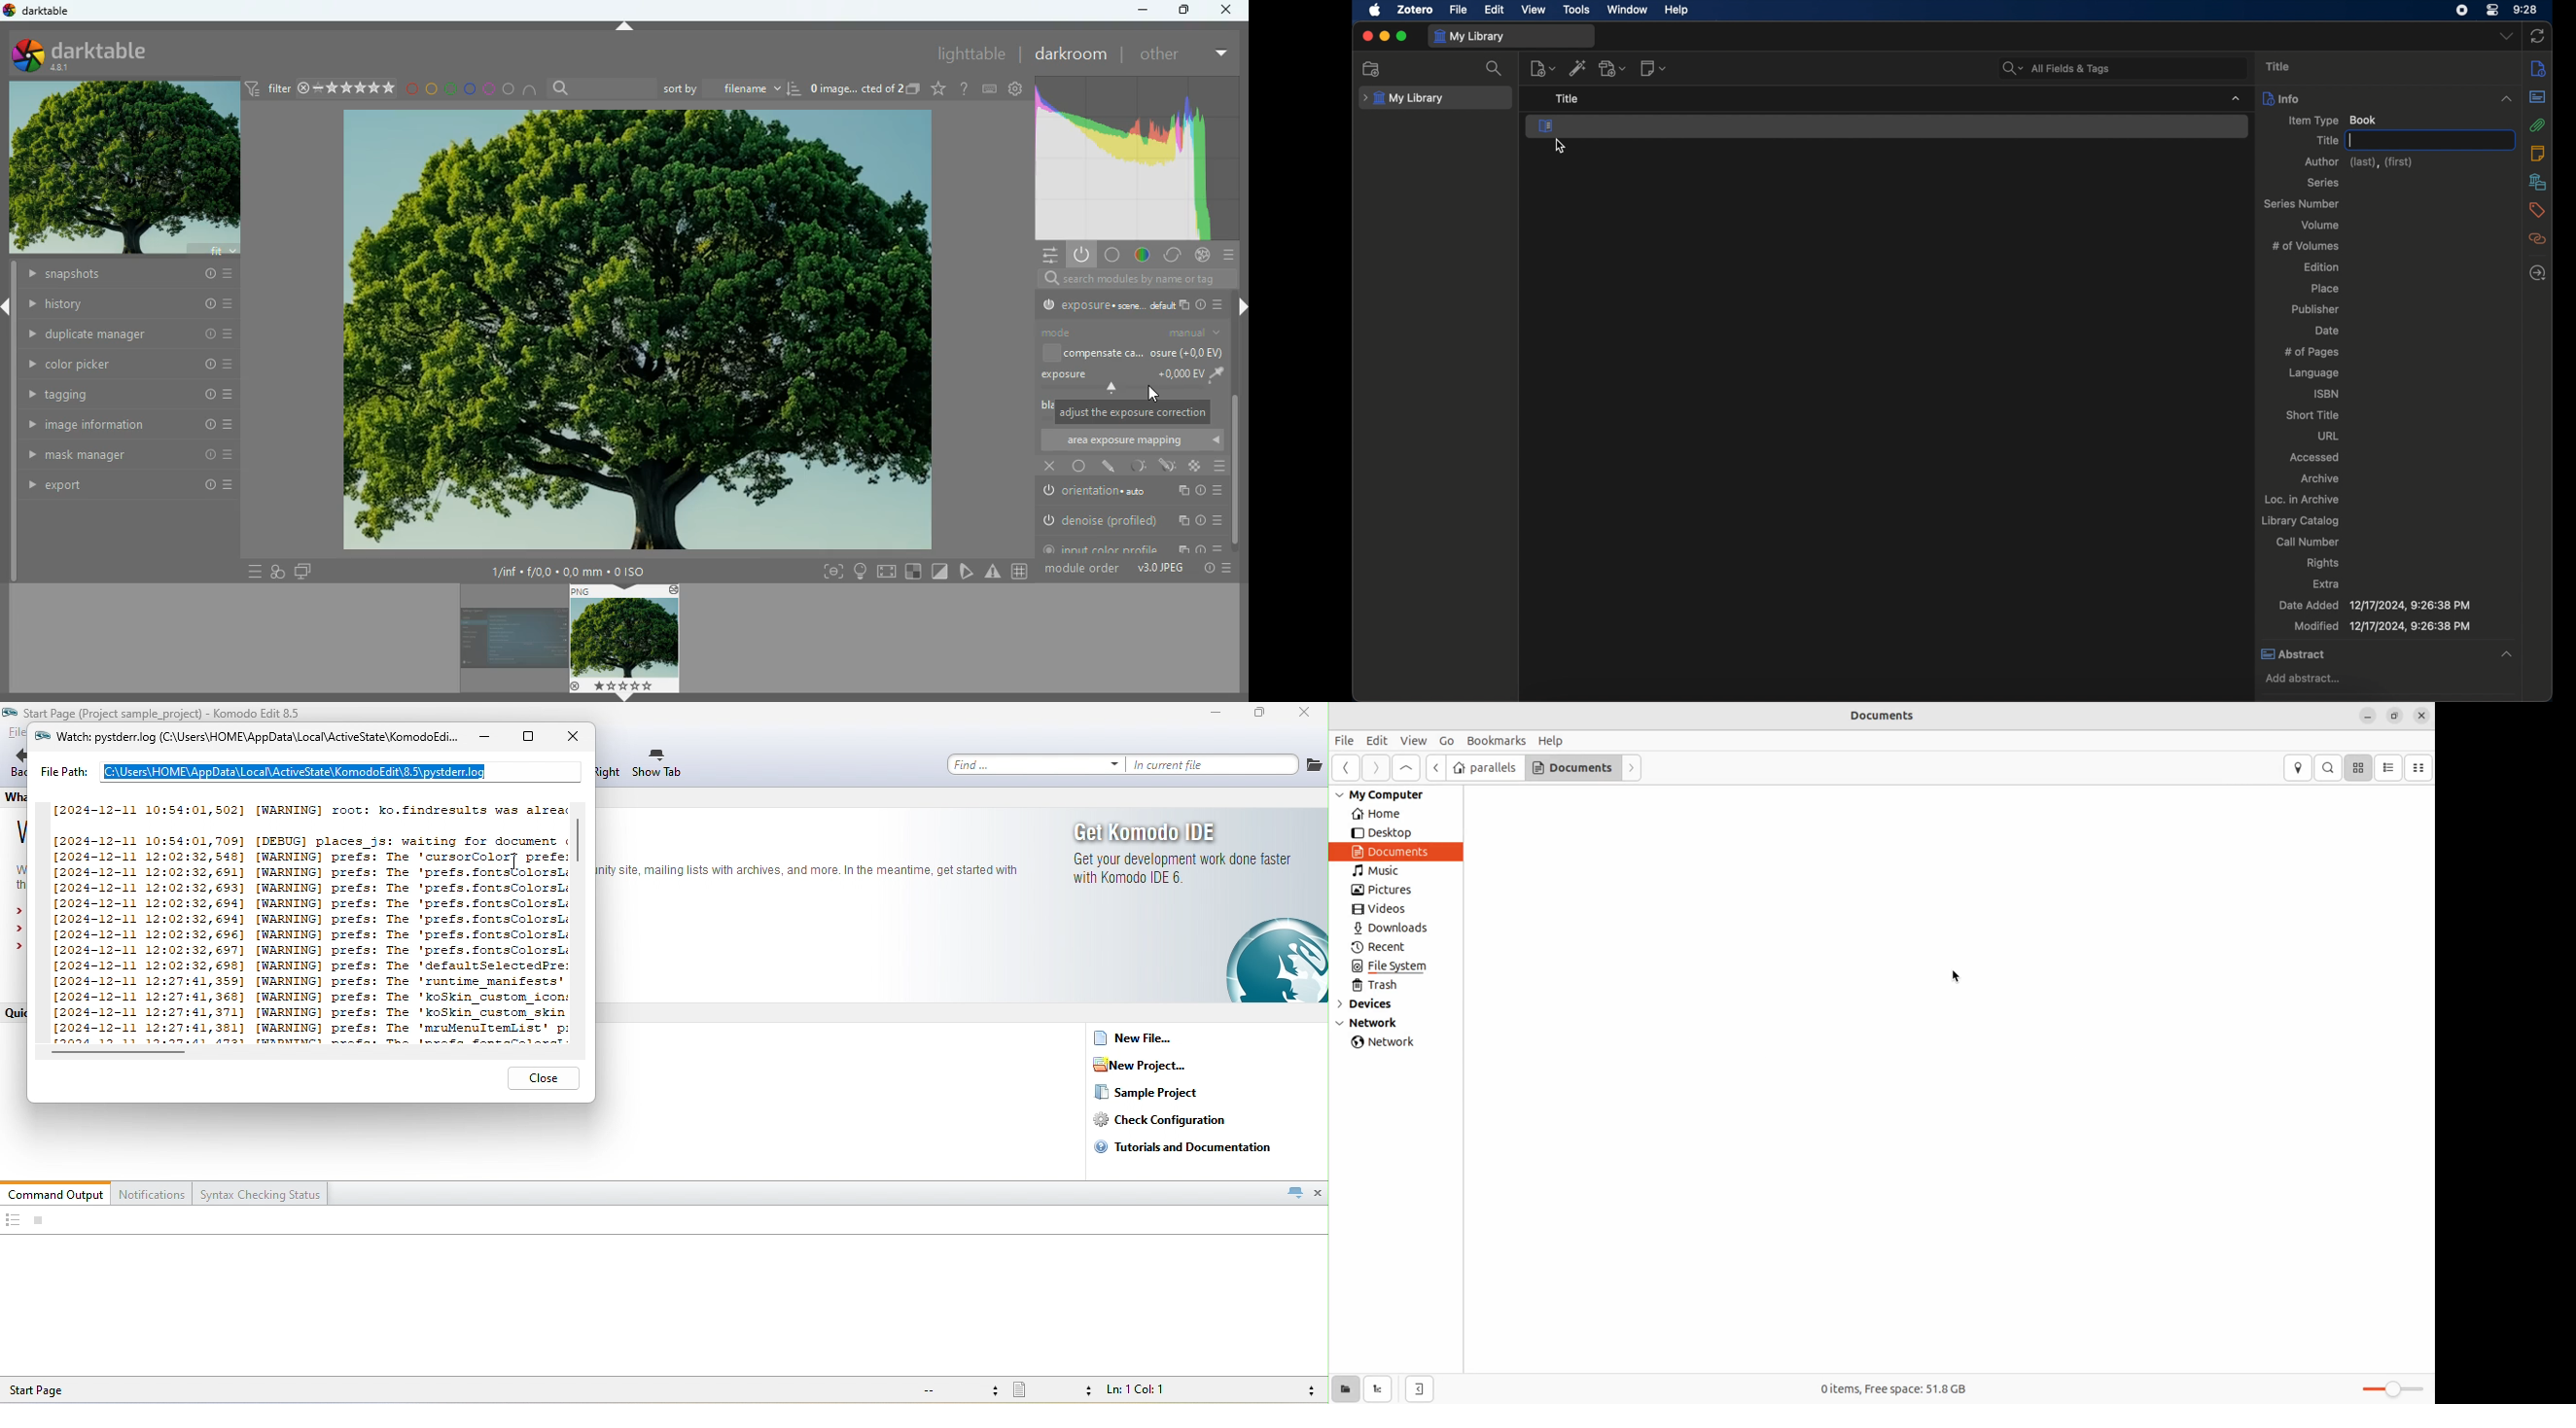 Image resolution: width=2576 pixels, height=1428 pixels. I want to click on keyboard, so click(991, 89).